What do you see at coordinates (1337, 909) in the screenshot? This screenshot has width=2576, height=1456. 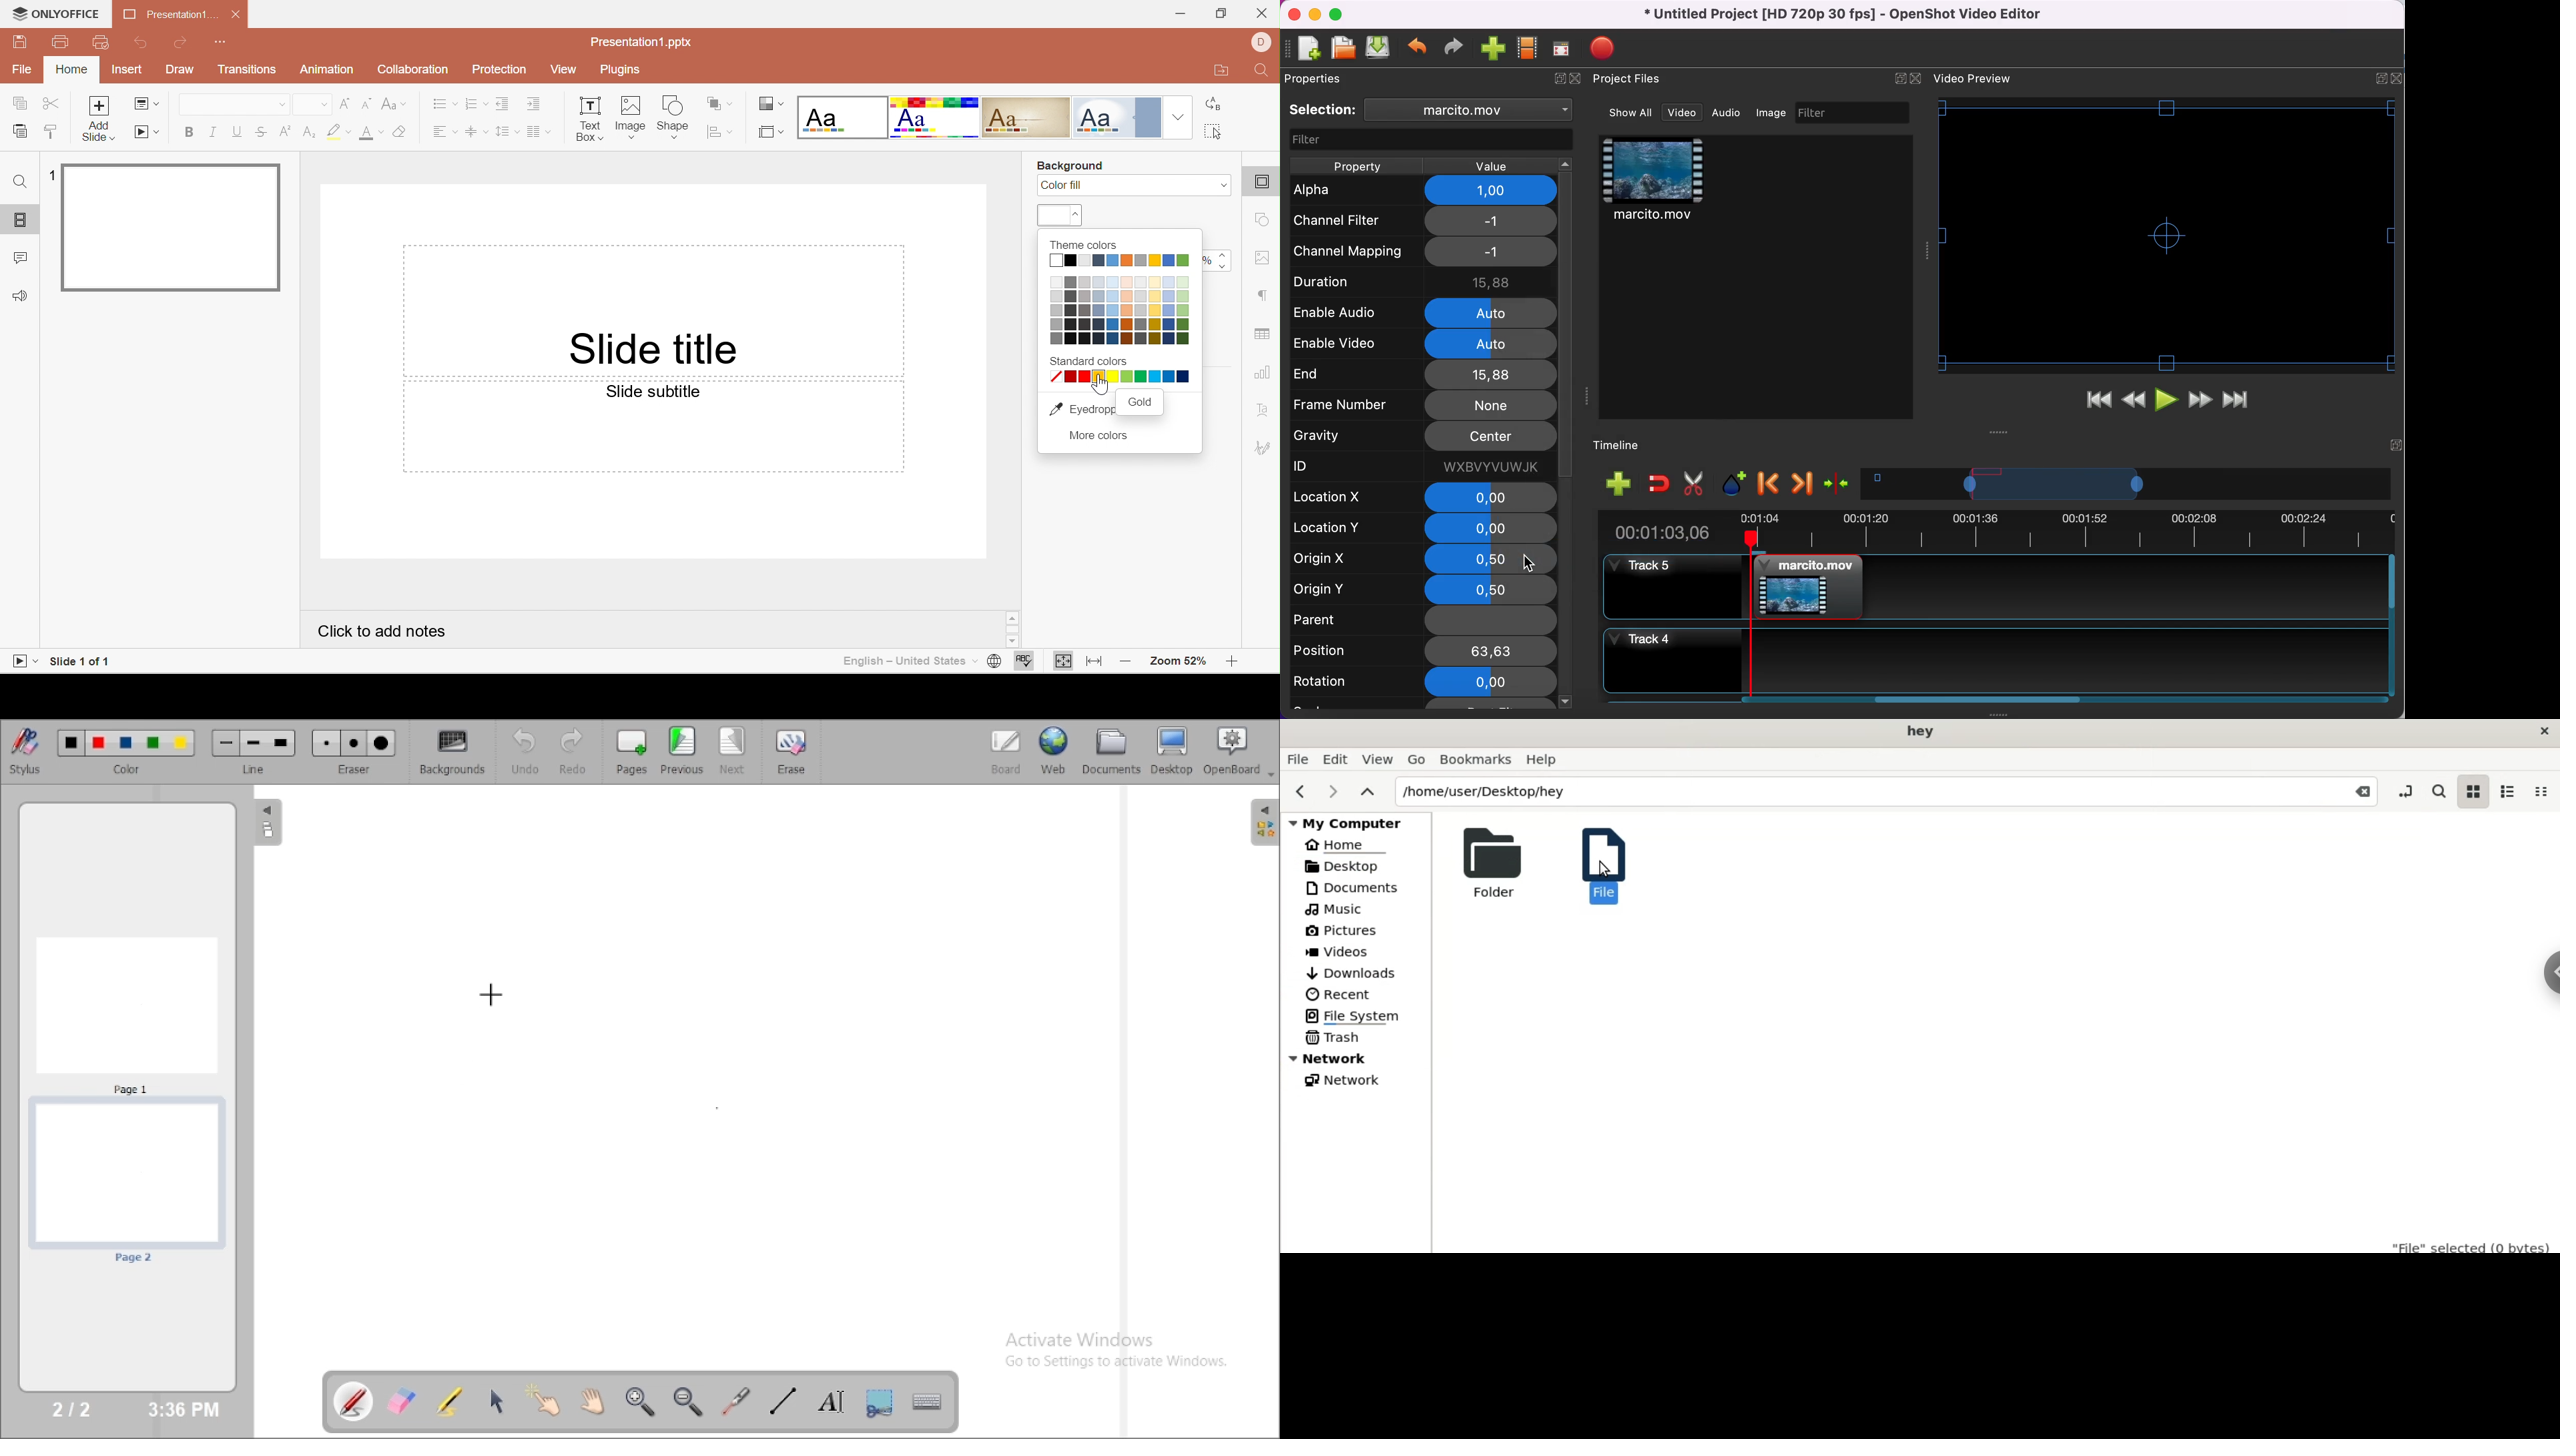 I see `music` at bounding box center [1337, 909].